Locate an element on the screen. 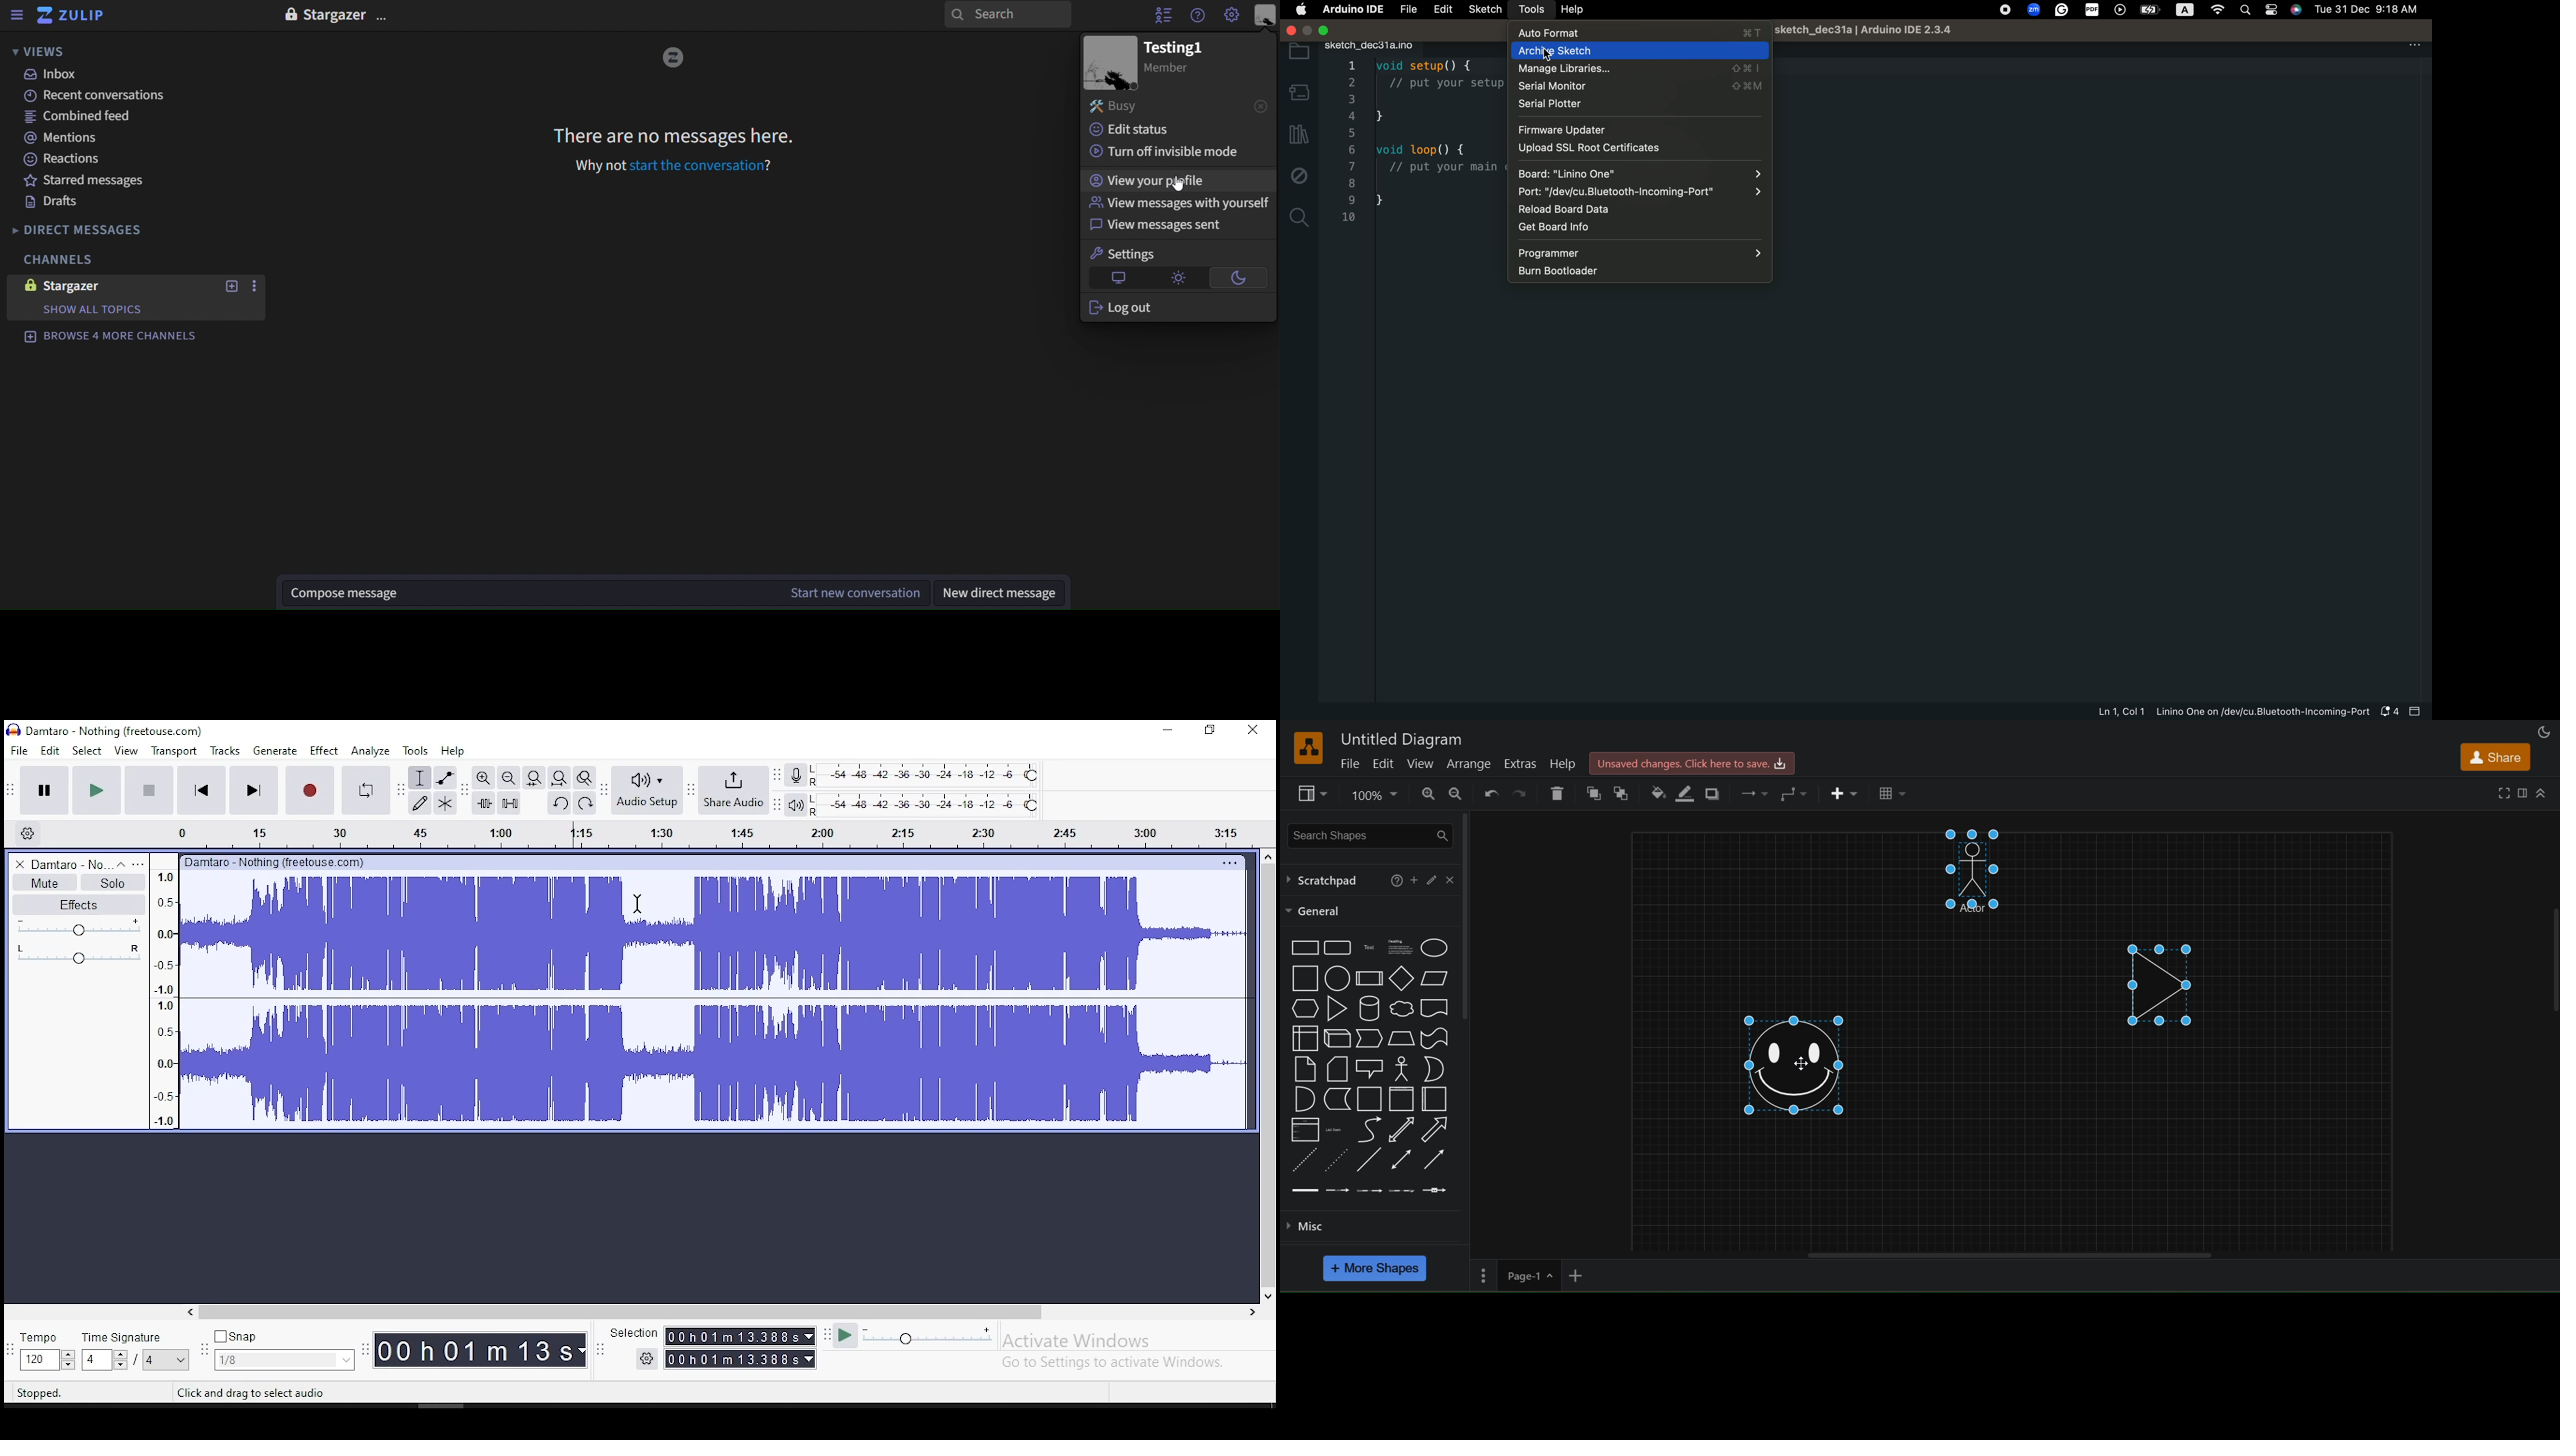 Image resolution: width=2576 pixels, height=1456 pixels. solo is located at coordinates (113, 882).